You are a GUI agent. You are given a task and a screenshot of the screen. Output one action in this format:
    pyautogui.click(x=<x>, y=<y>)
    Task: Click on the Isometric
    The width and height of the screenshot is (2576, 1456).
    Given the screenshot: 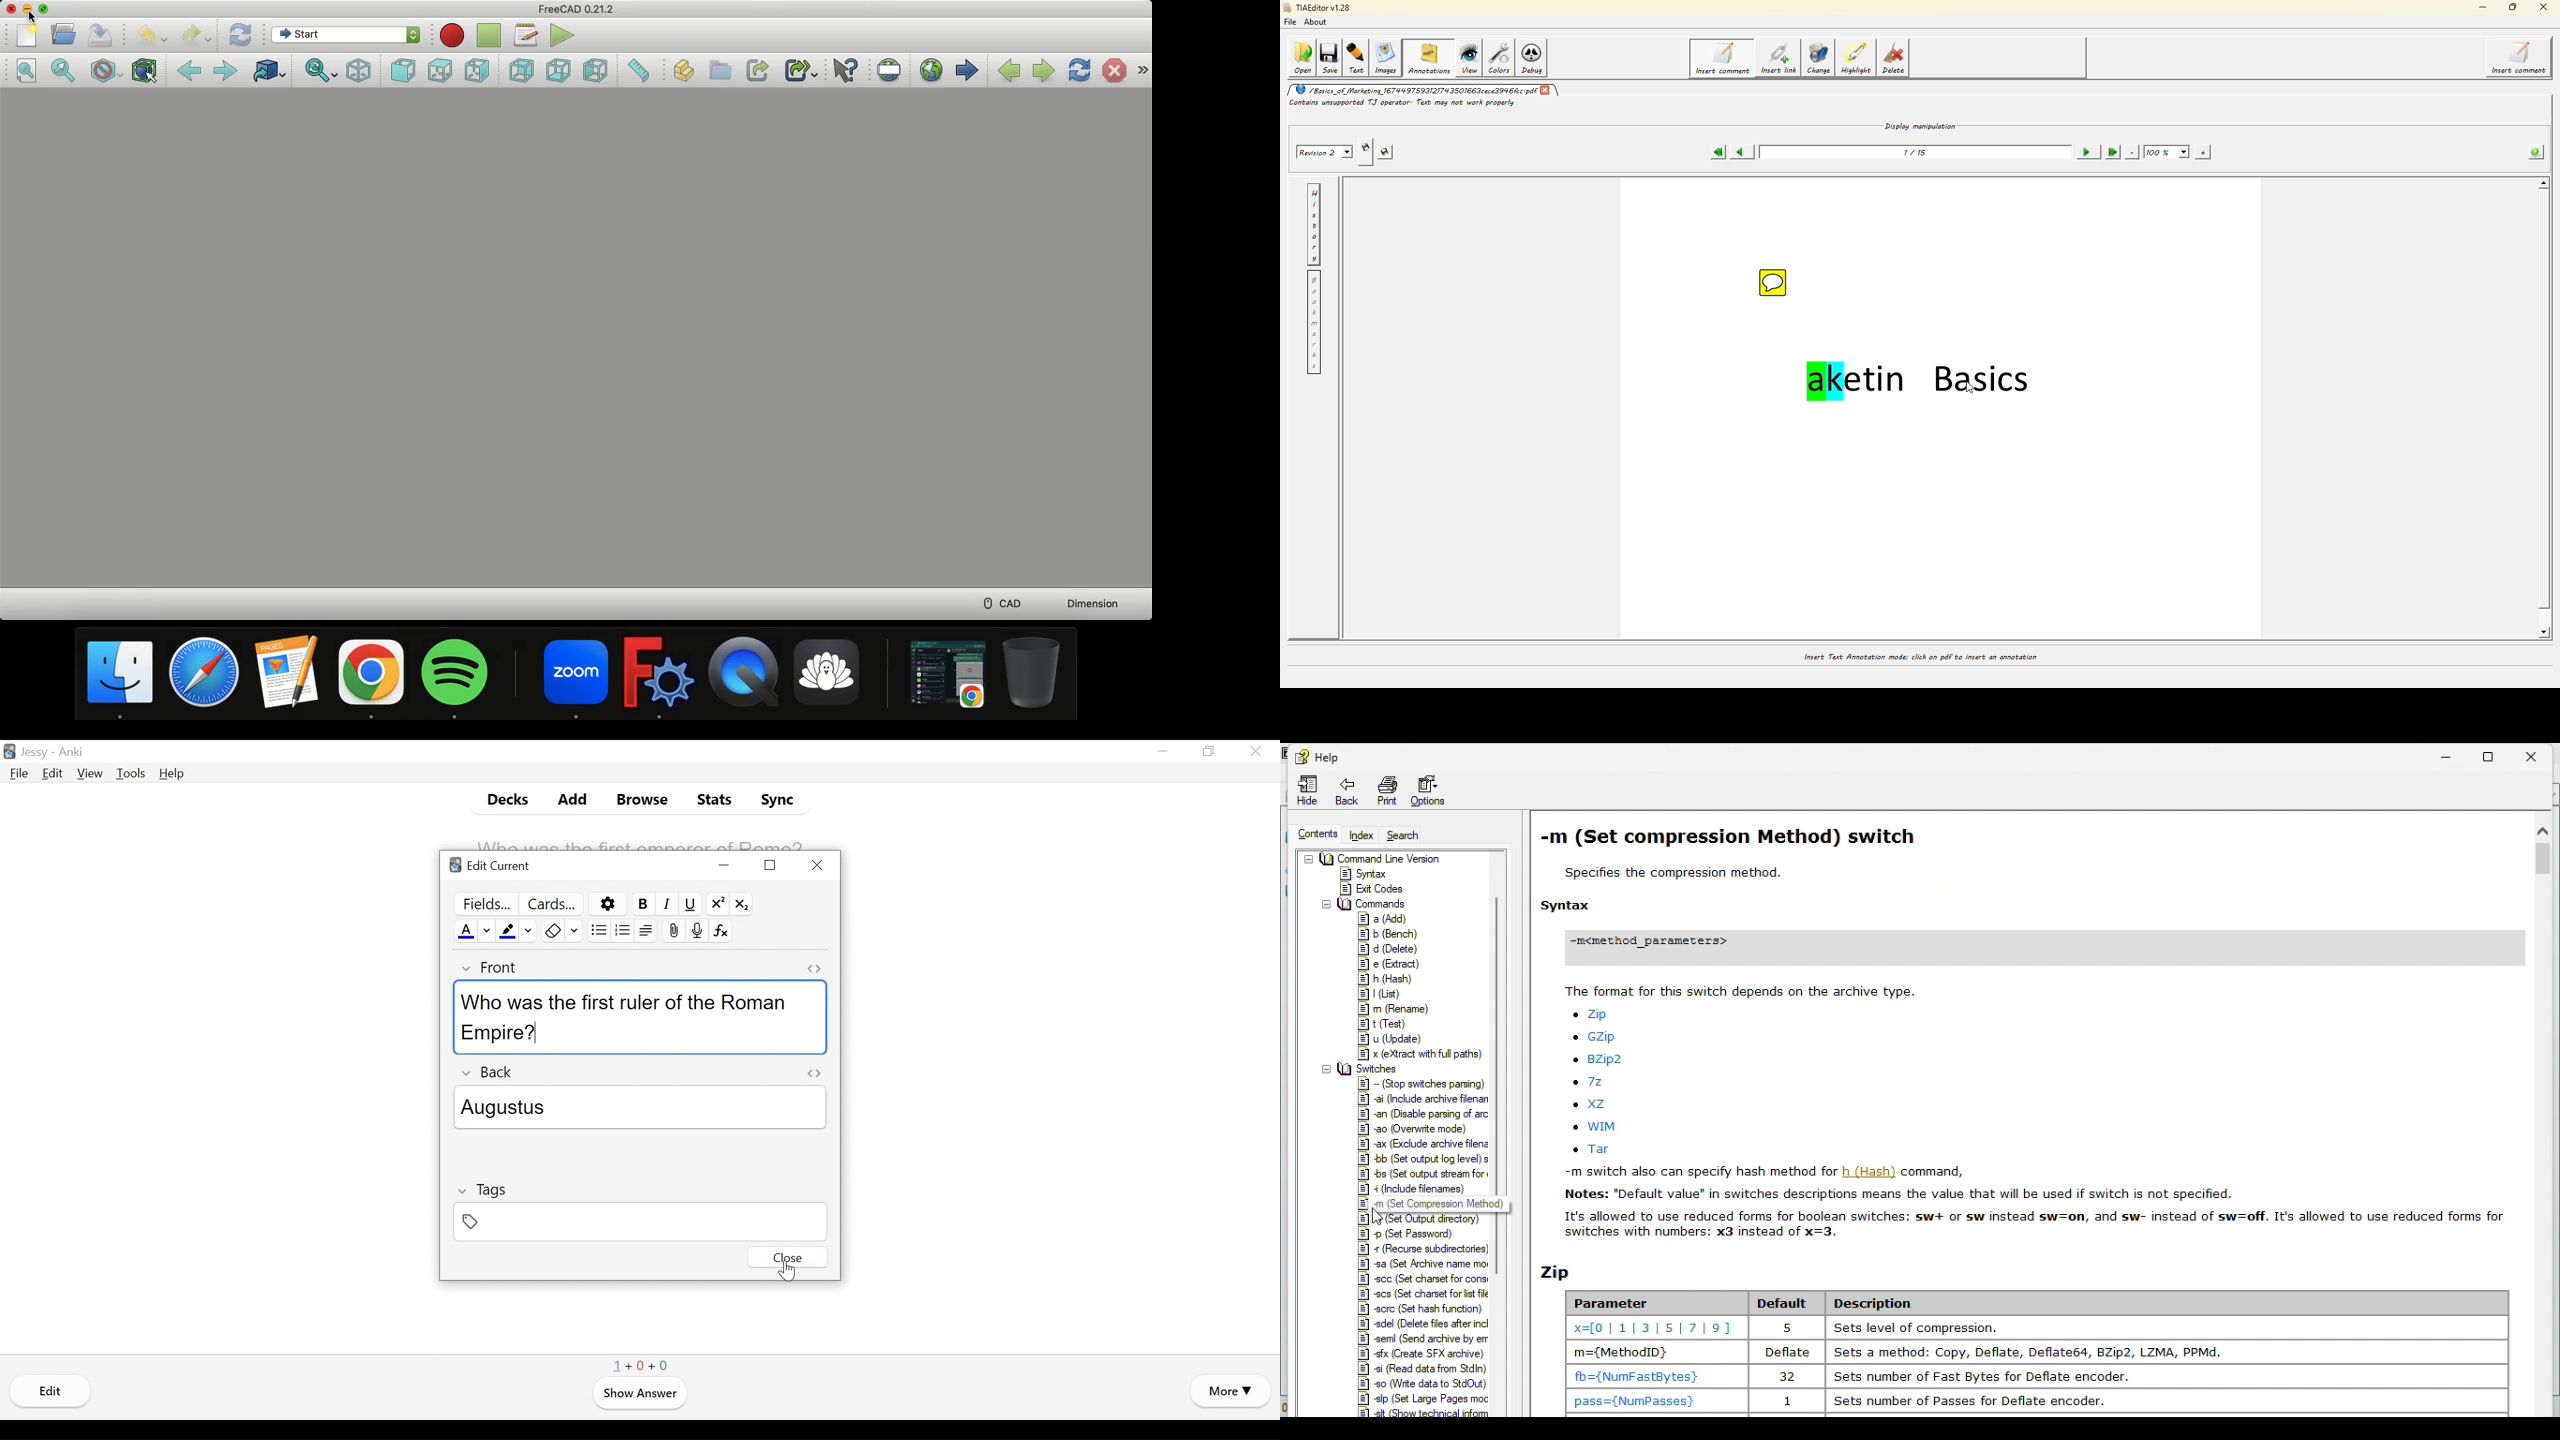 What is the action you would take?
    pyautogui.click(x=360, y=70)
    